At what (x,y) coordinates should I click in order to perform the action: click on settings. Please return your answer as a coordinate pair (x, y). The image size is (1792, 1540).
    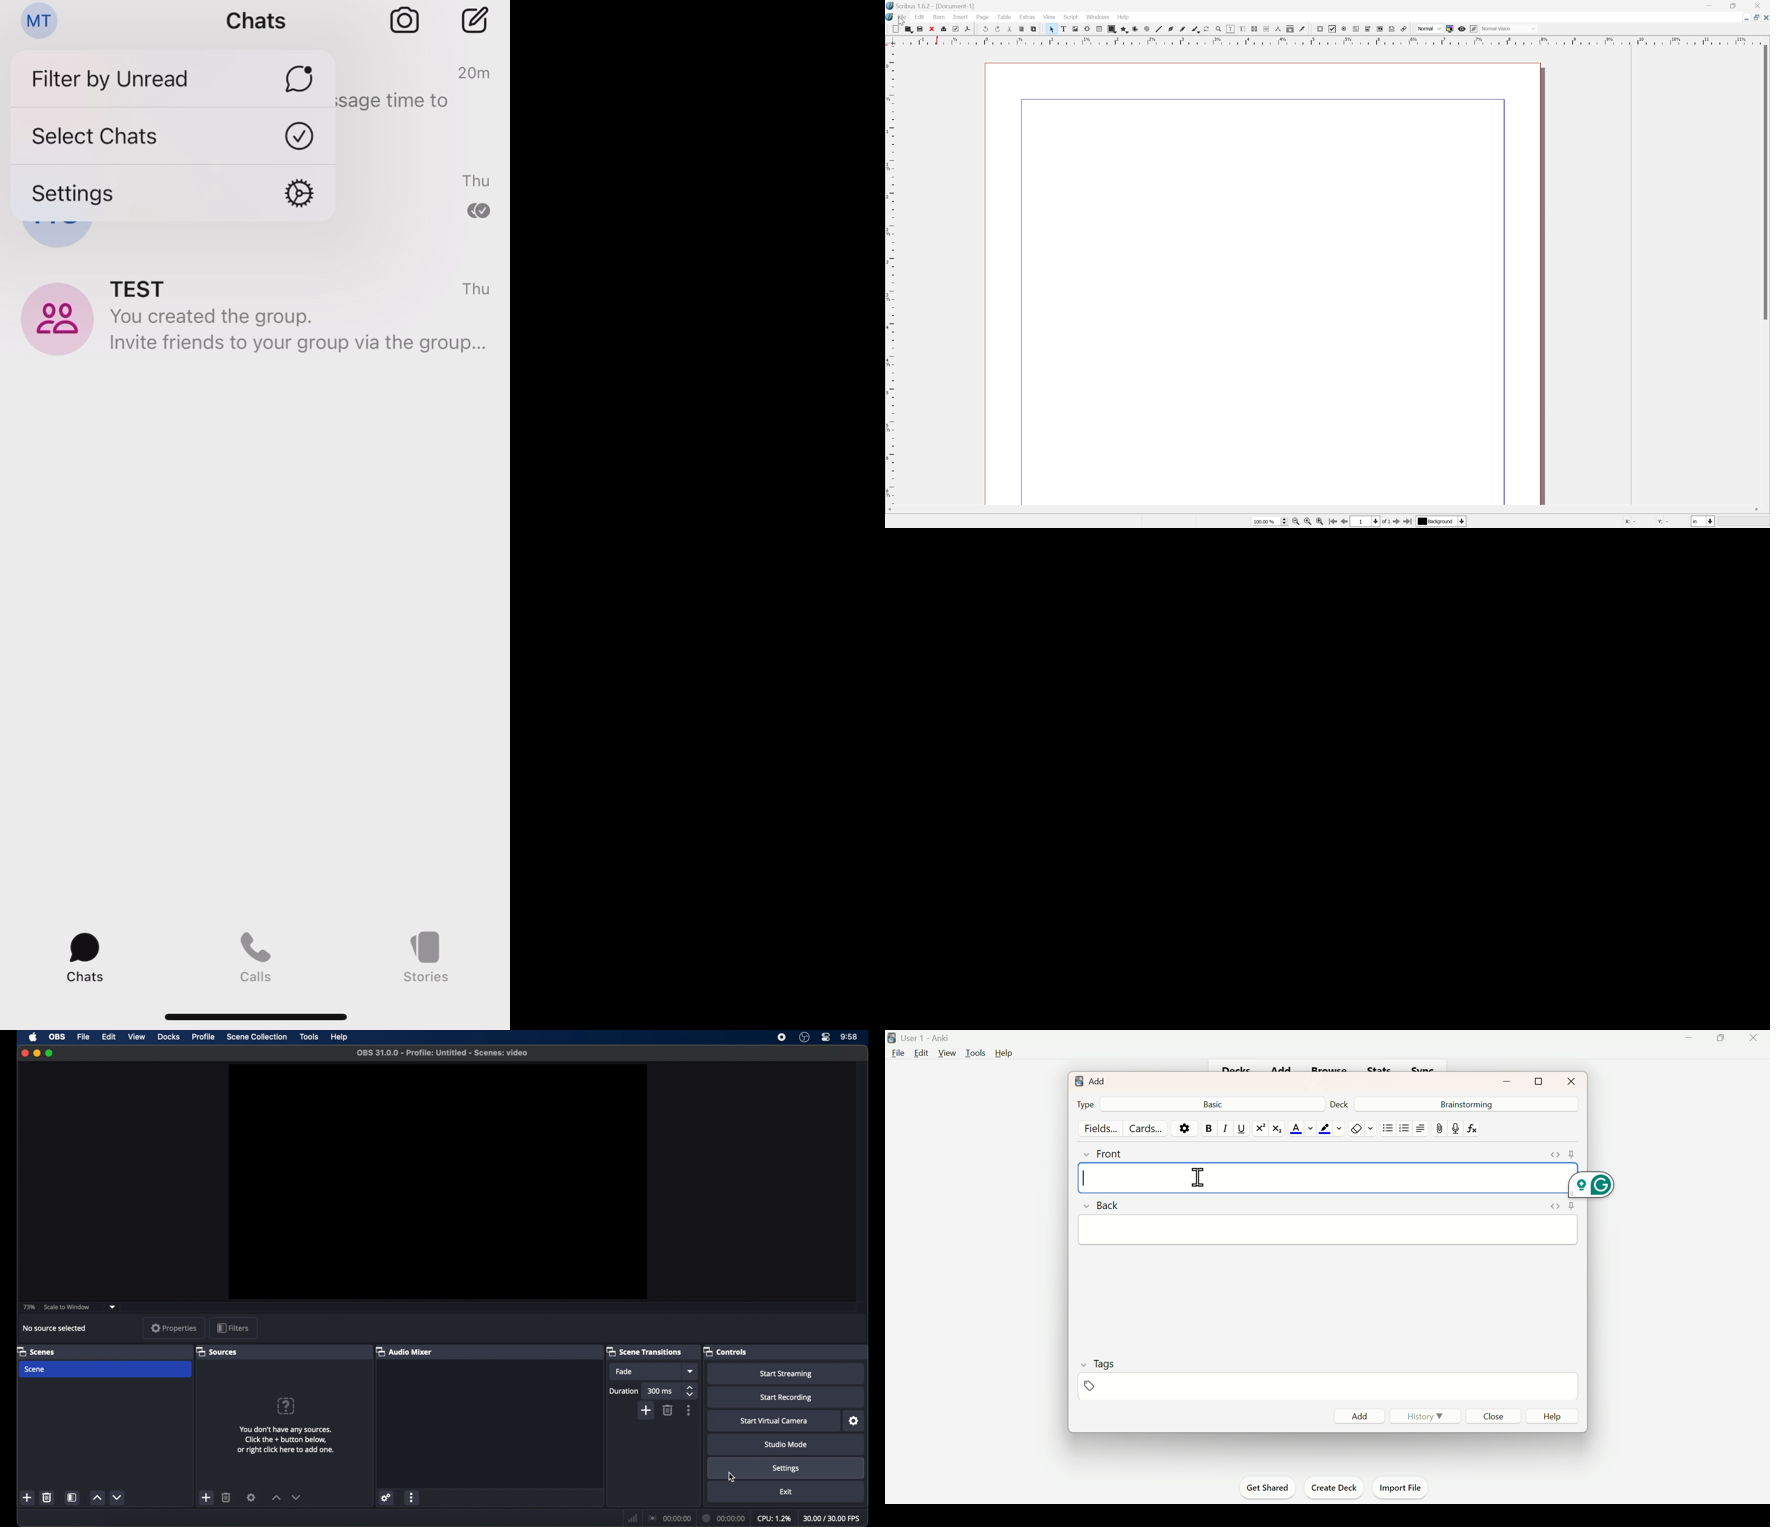
    Looking at the image, I should click on (786, 1469).